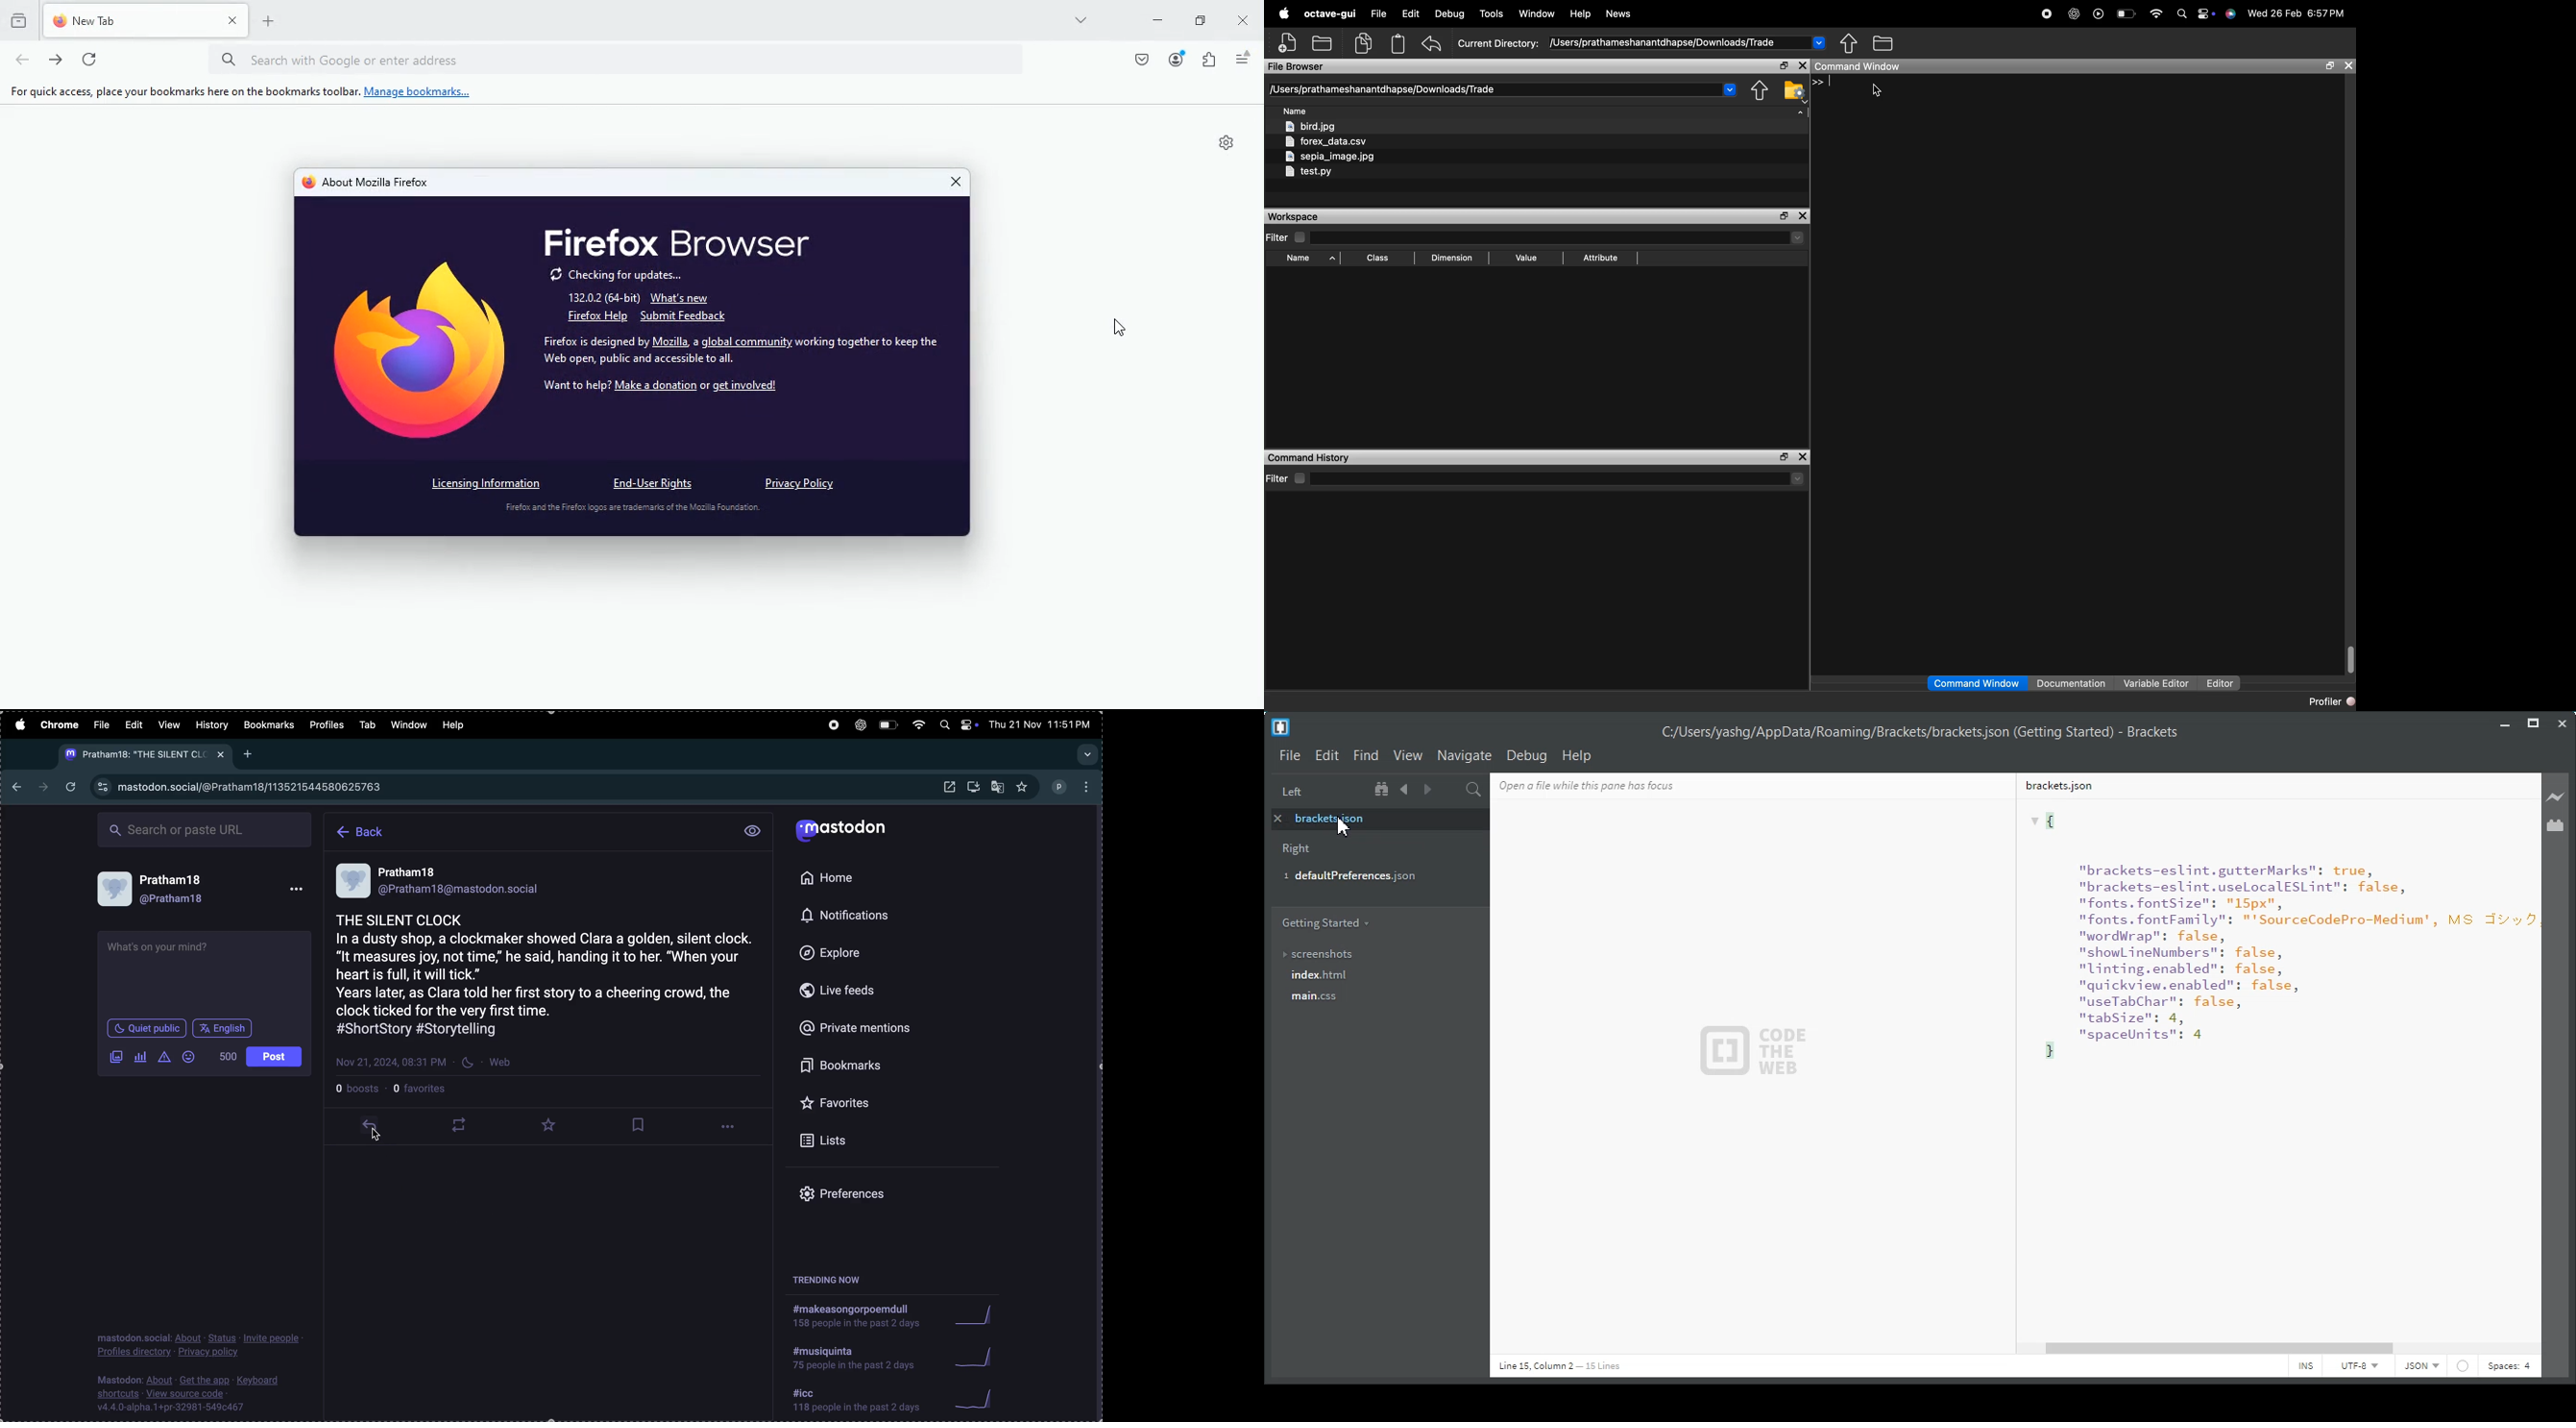 The width and height of the screenshot is (2576, 1428). I want to click on , so click(1346, 826).